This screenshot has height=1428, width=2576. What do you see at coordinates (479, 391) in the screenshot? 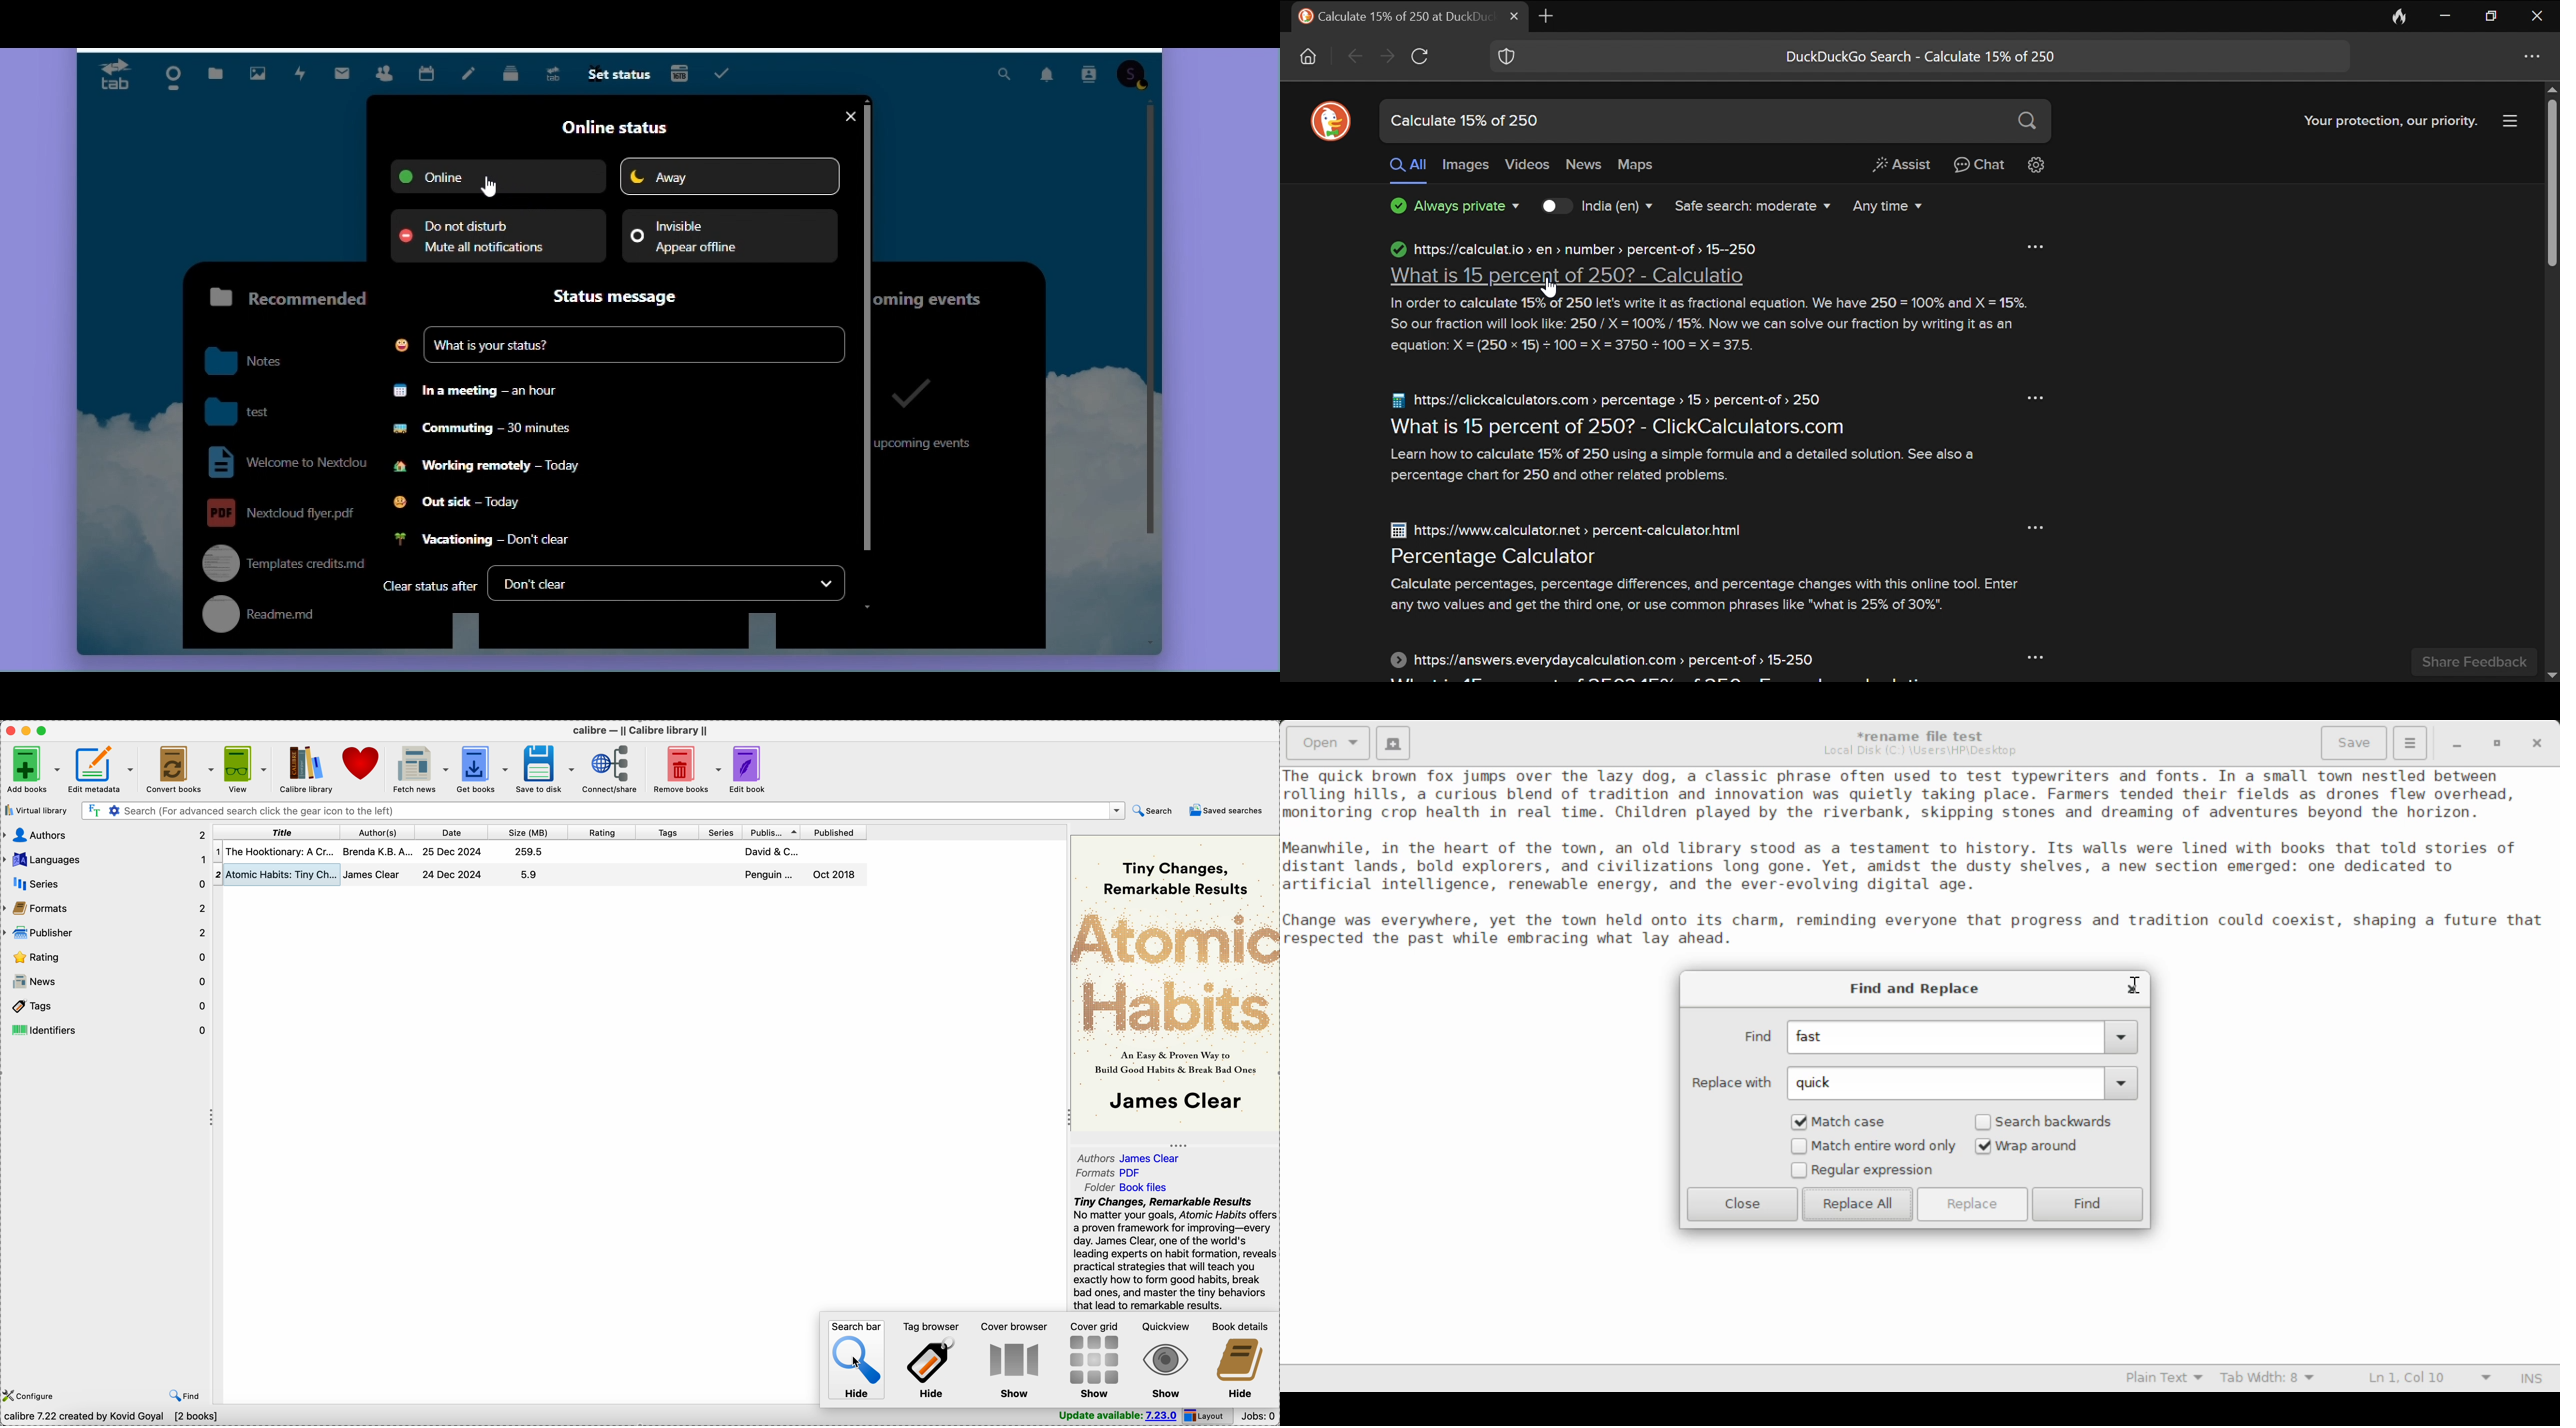
I see `In a meeting an hour` at bounding box center [479, 391].